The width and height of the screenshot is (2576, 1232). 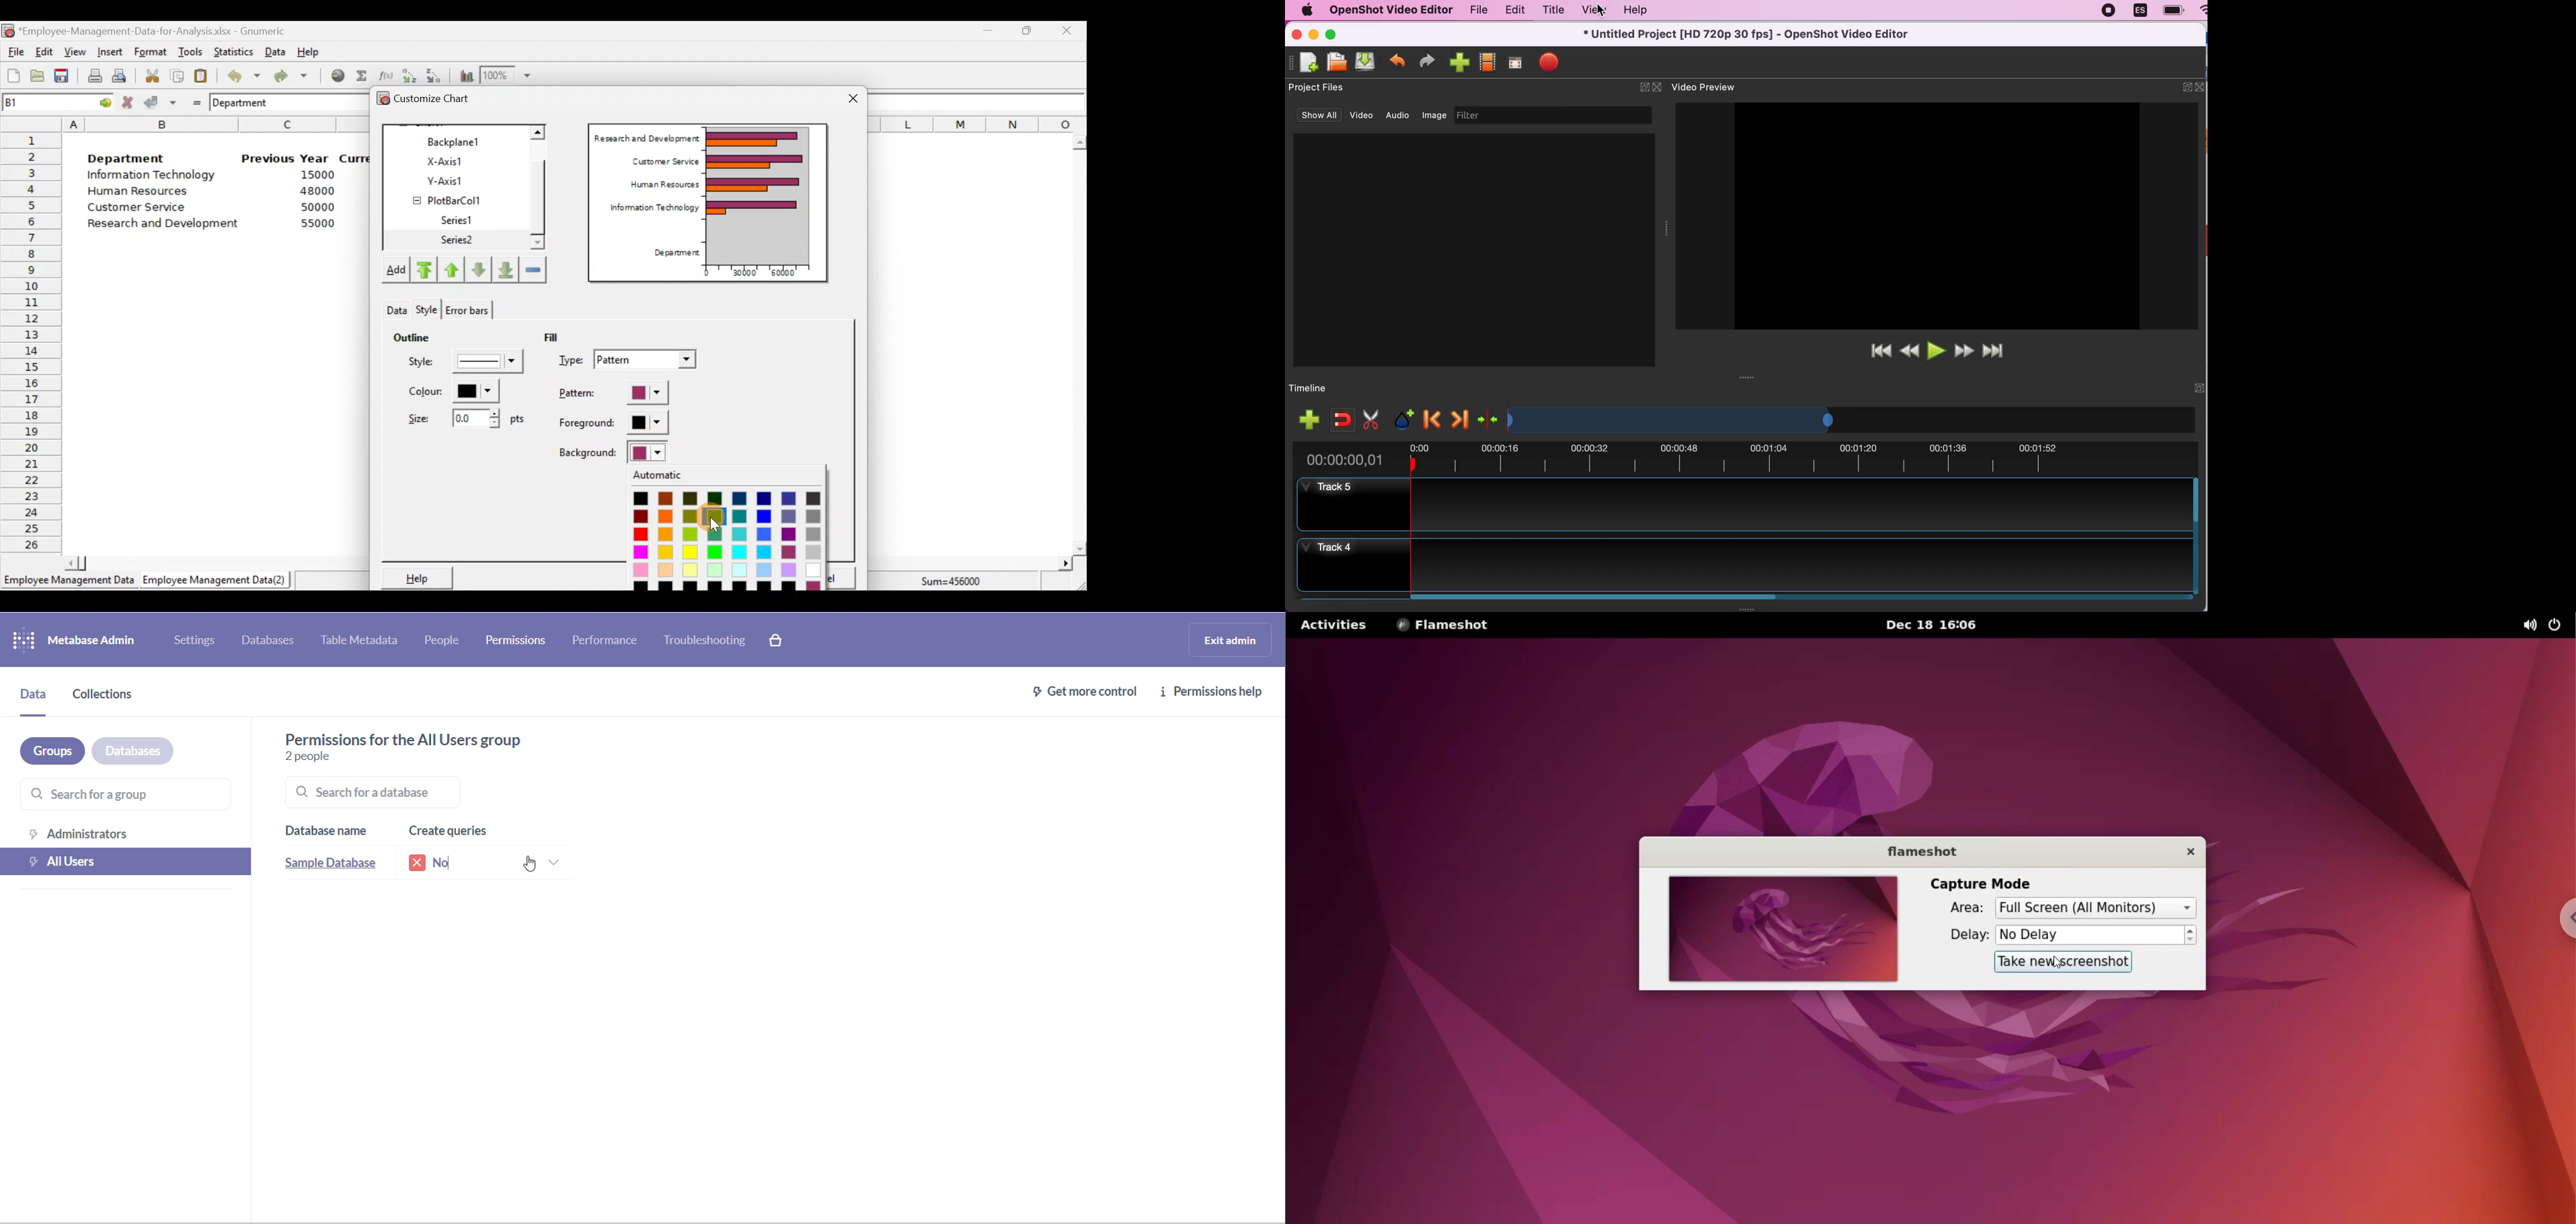 I want to click on Scroll bar, so click(x=1080, y=345).